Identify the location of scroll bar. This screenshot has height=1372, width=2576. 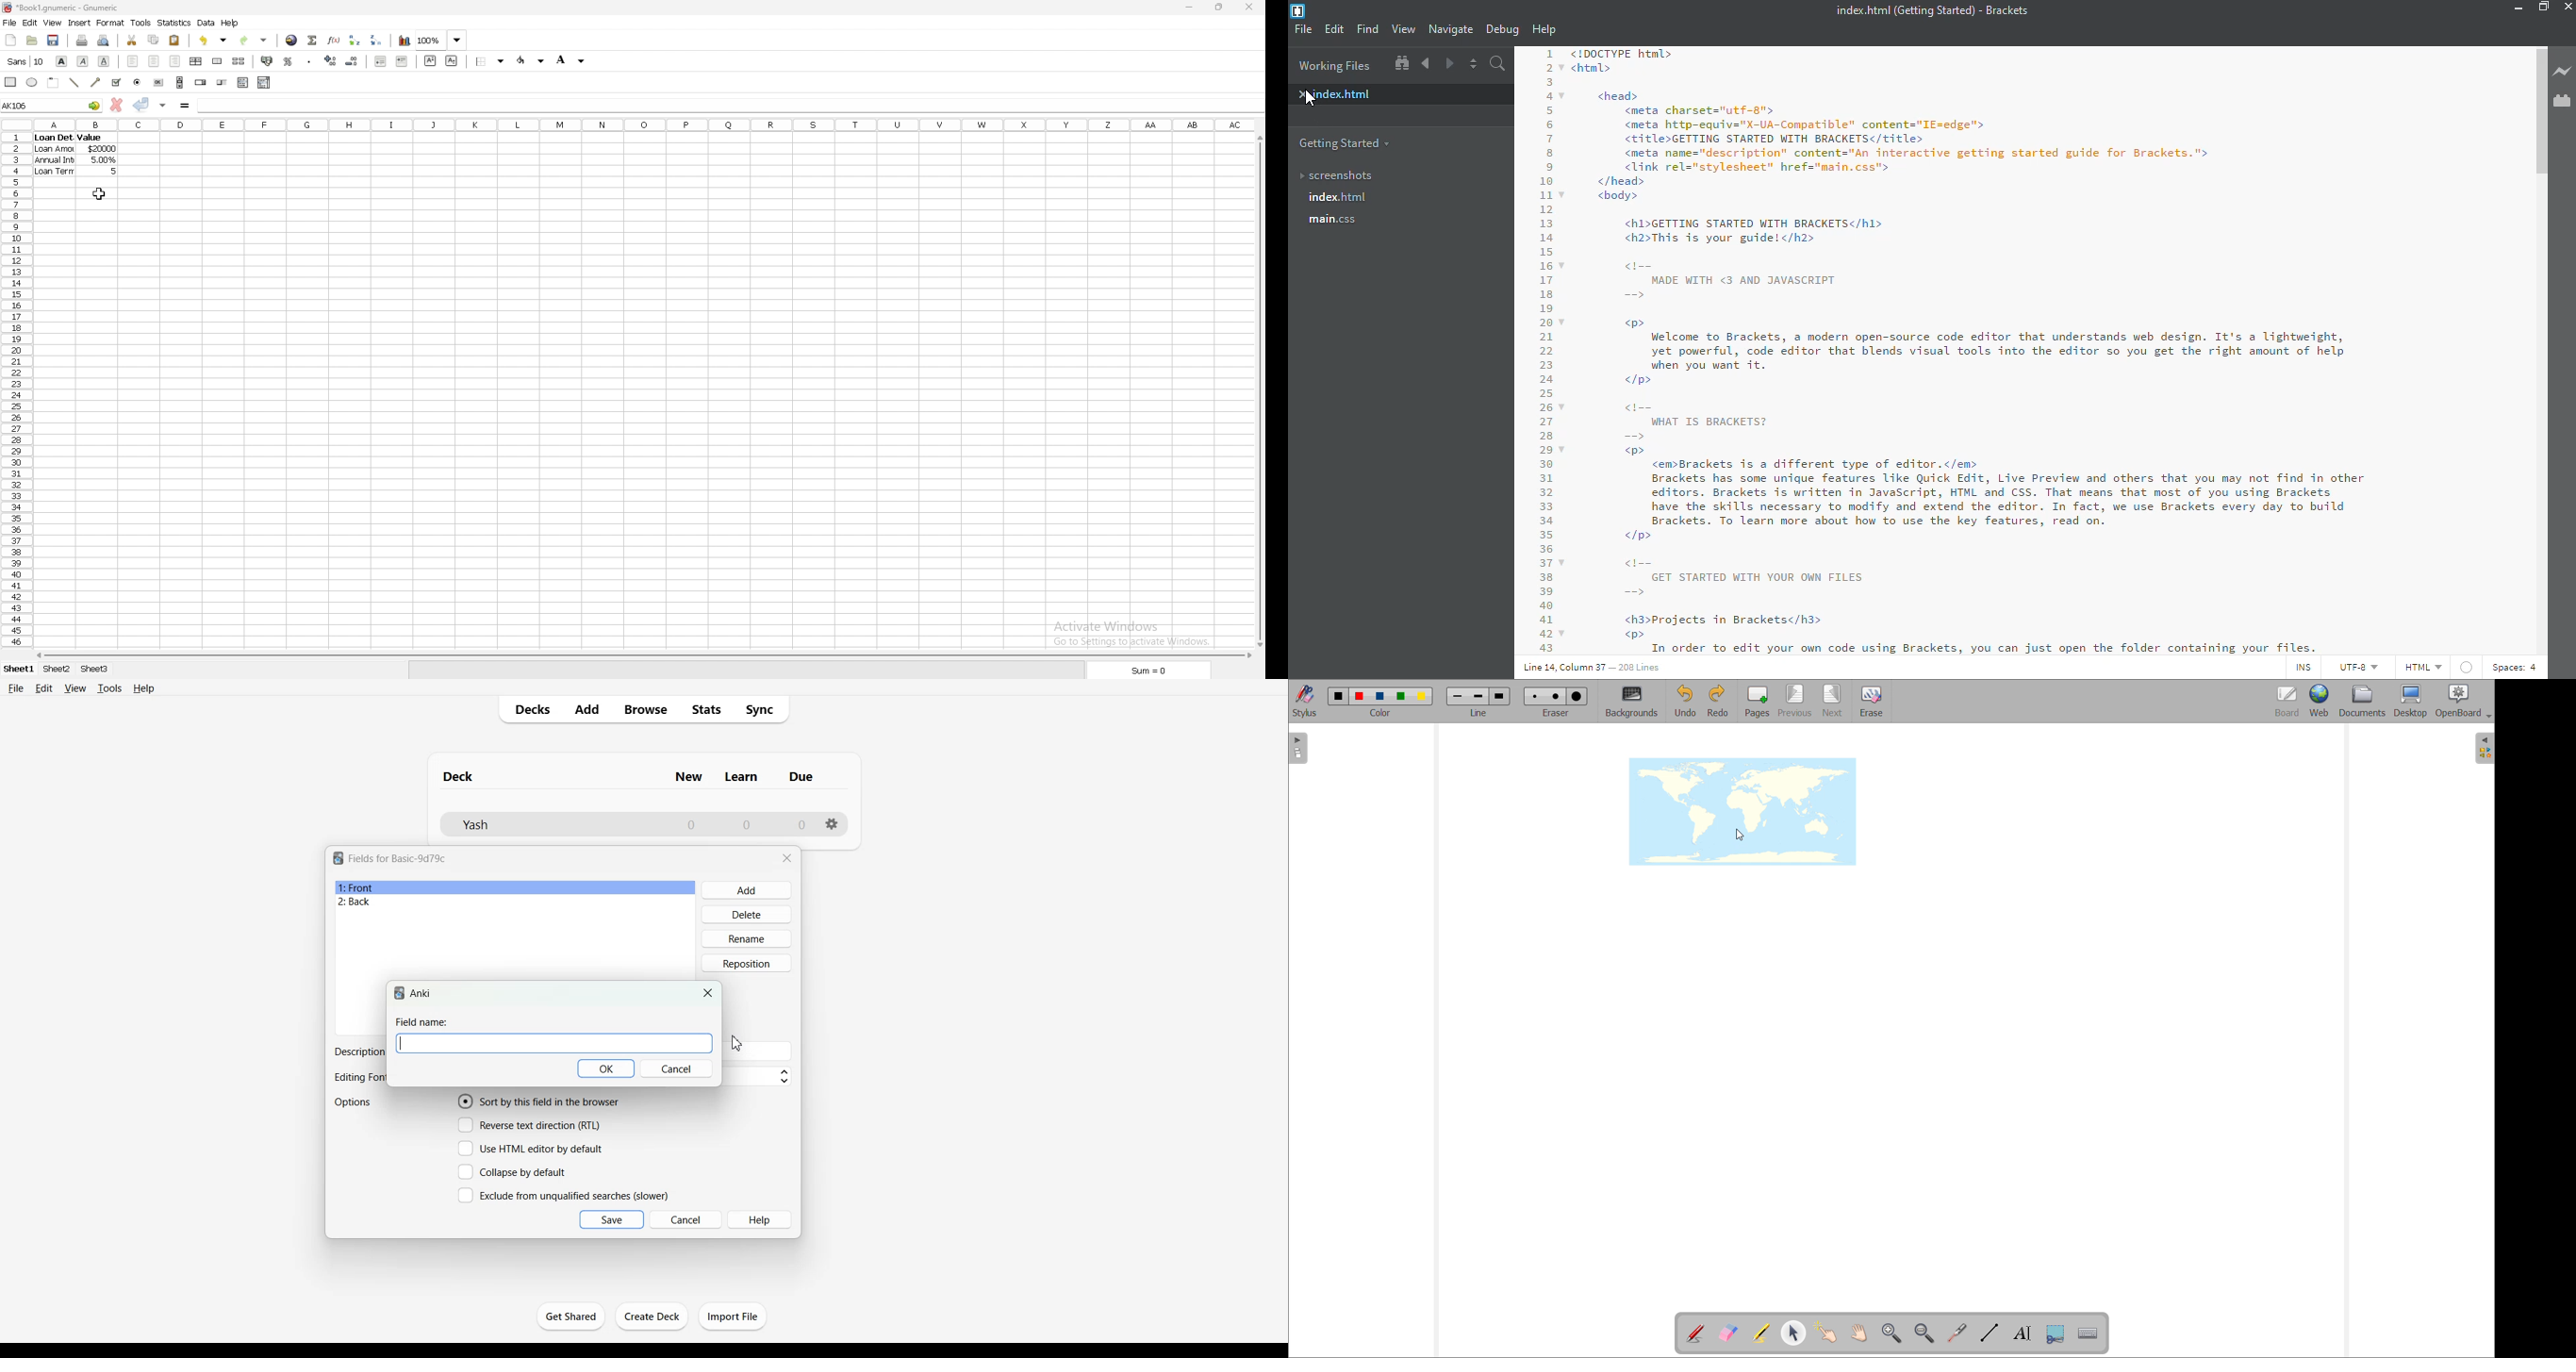
(180, 82).